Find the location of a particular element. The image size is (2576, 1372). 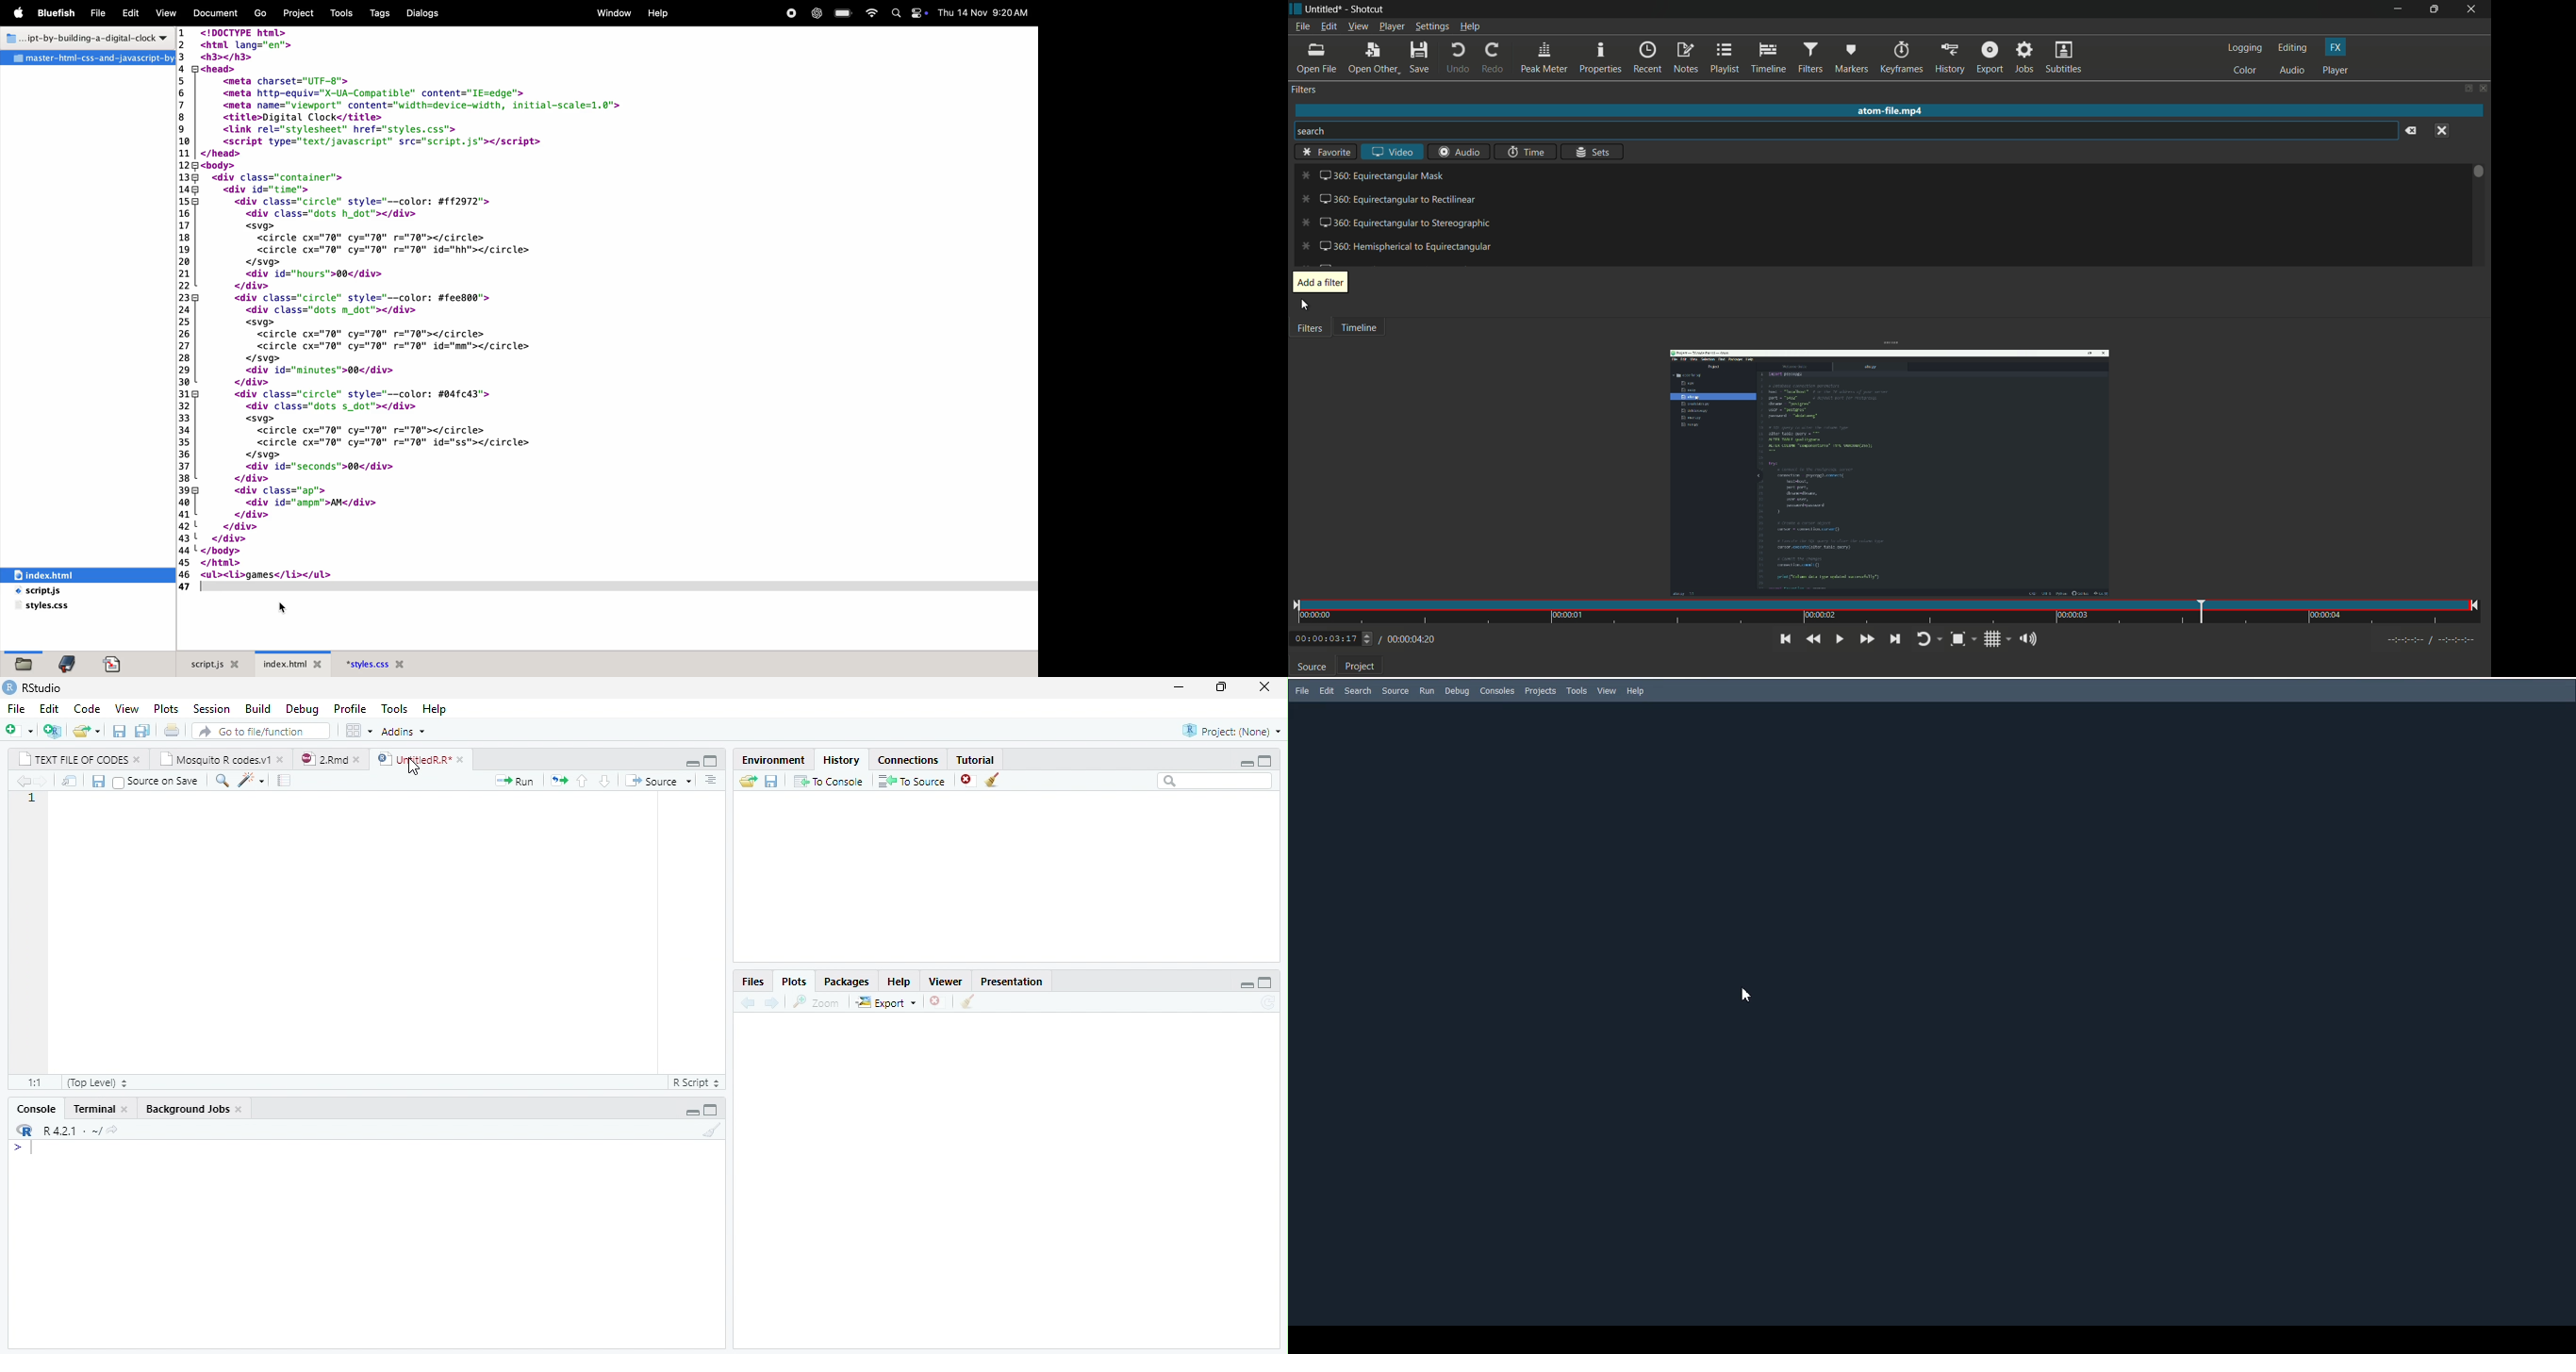

untitled is located at coordinates (1324, 9).